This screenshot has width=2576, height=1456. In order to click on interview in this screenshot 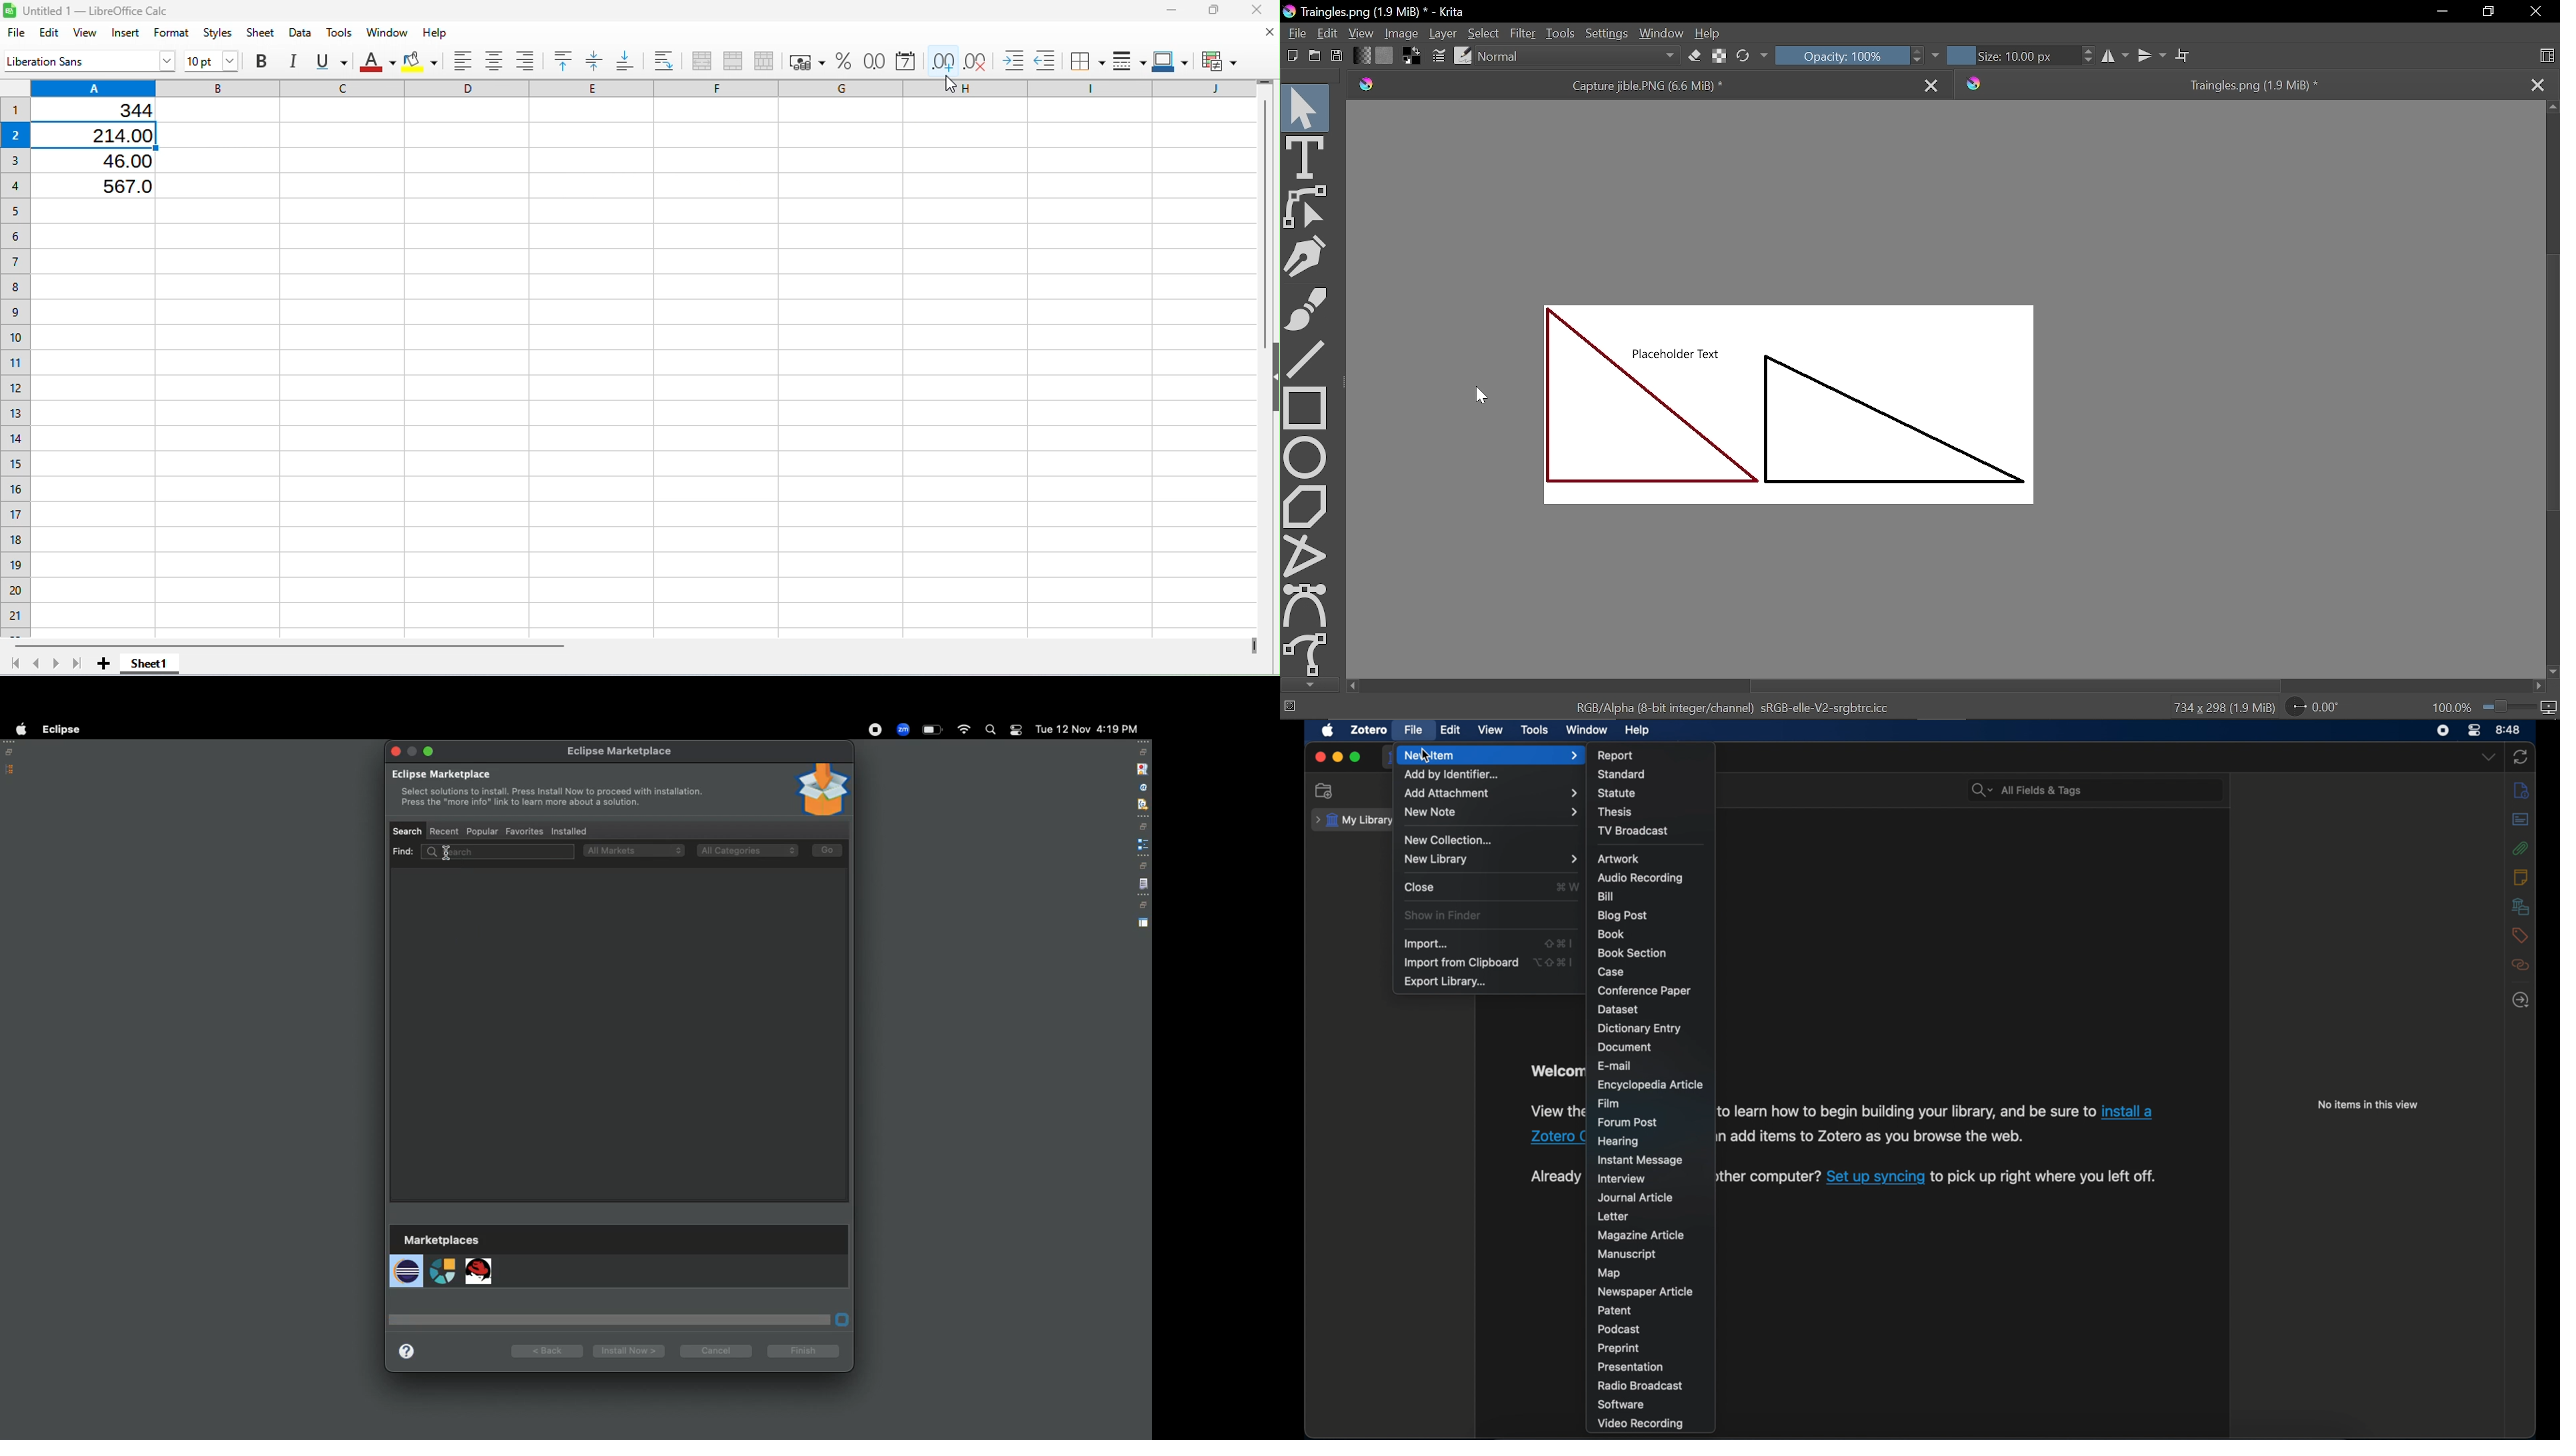, I will do `click(1623, 1179)`.